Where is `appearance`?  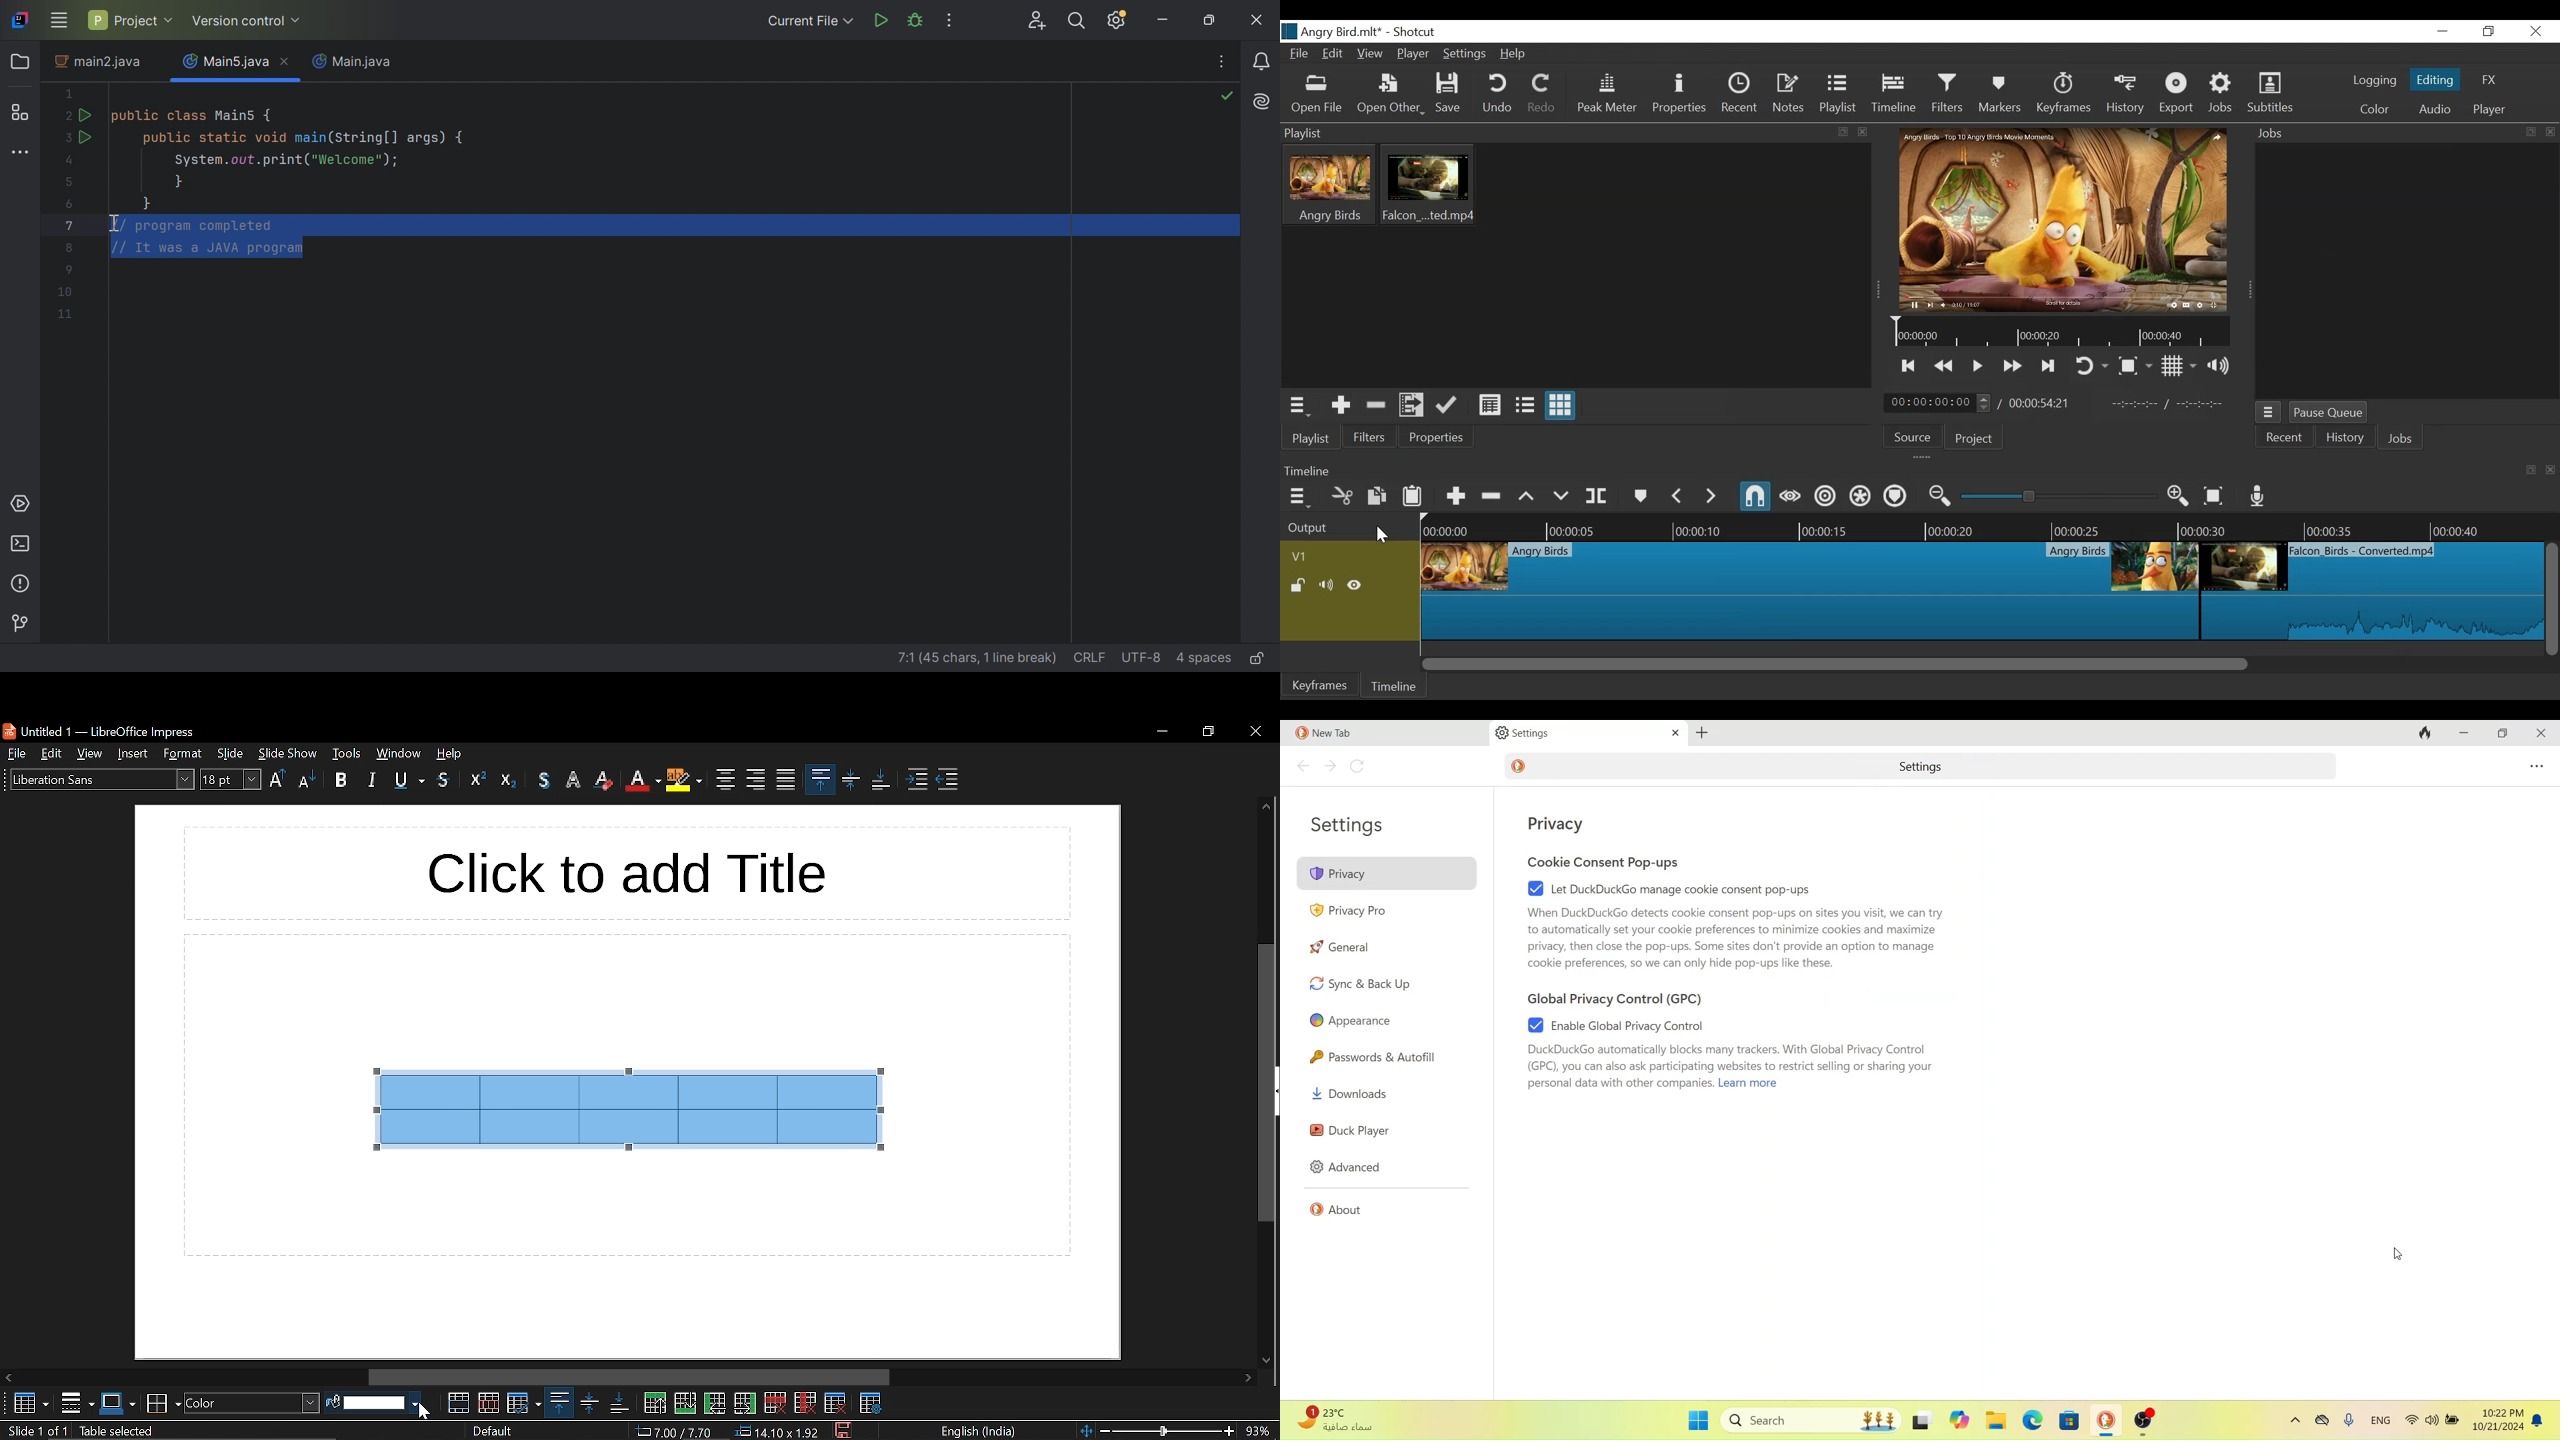 appearance is located at coordinates (1353, 1019).